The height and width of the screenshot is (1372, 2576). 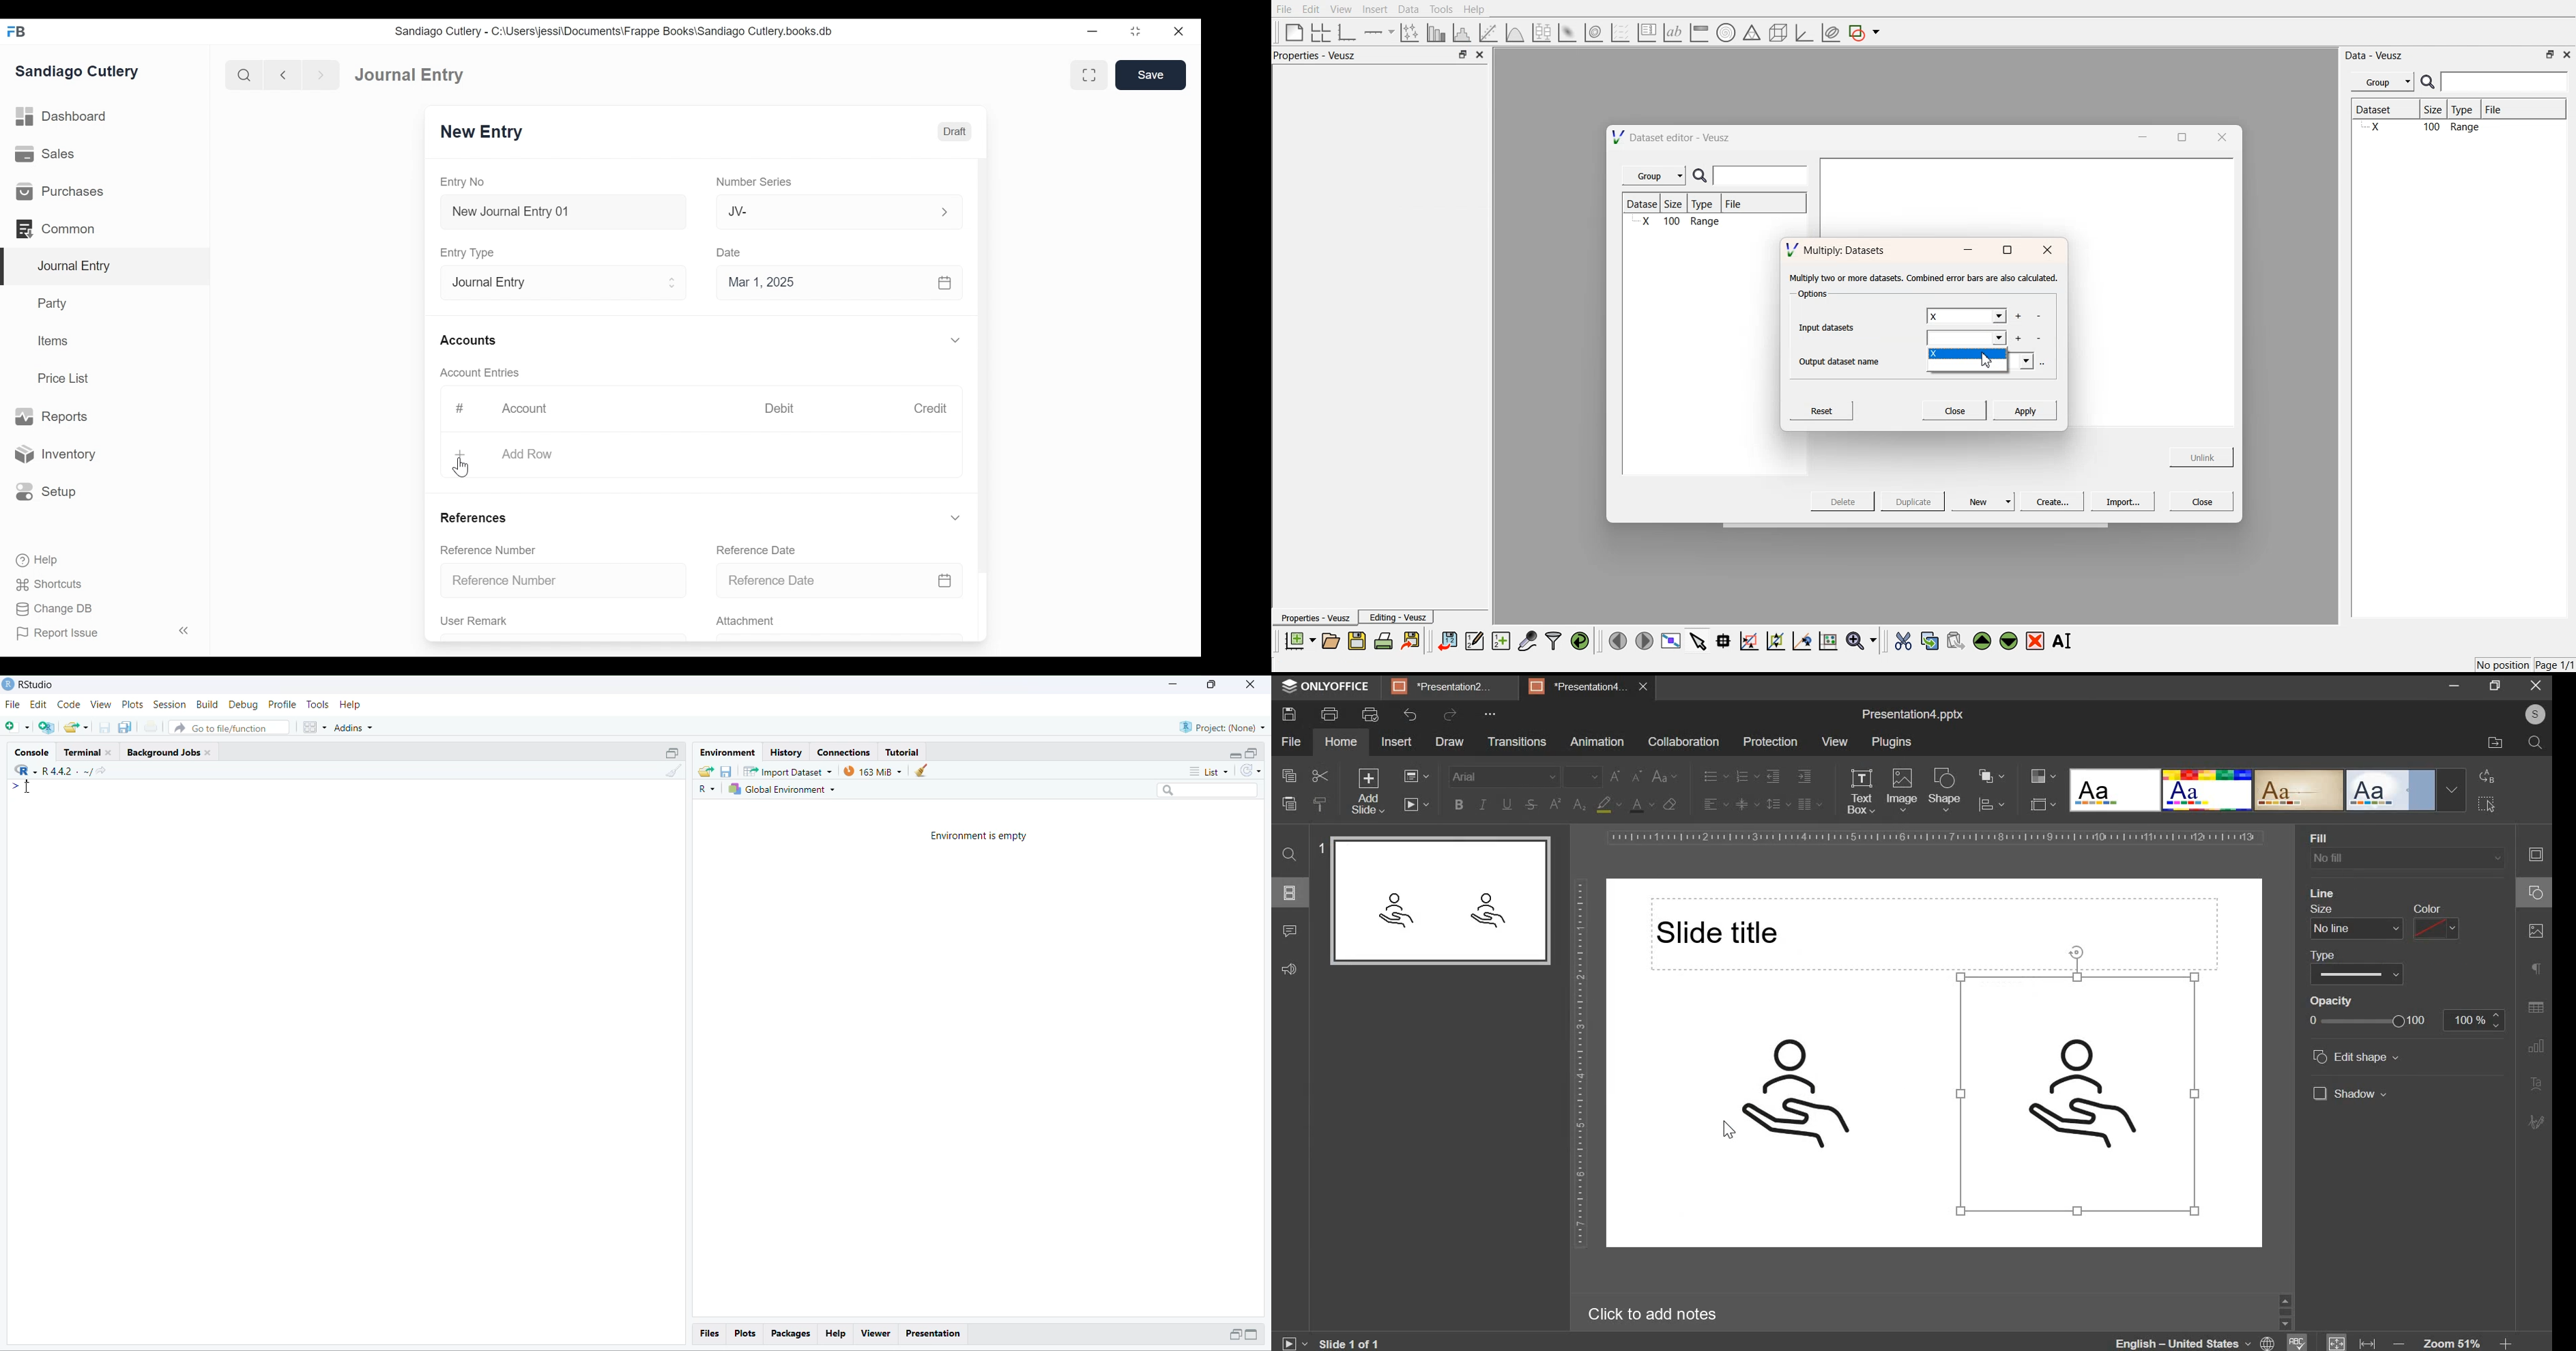 I want to click on Background Jobs, so click(x=172, y=751).